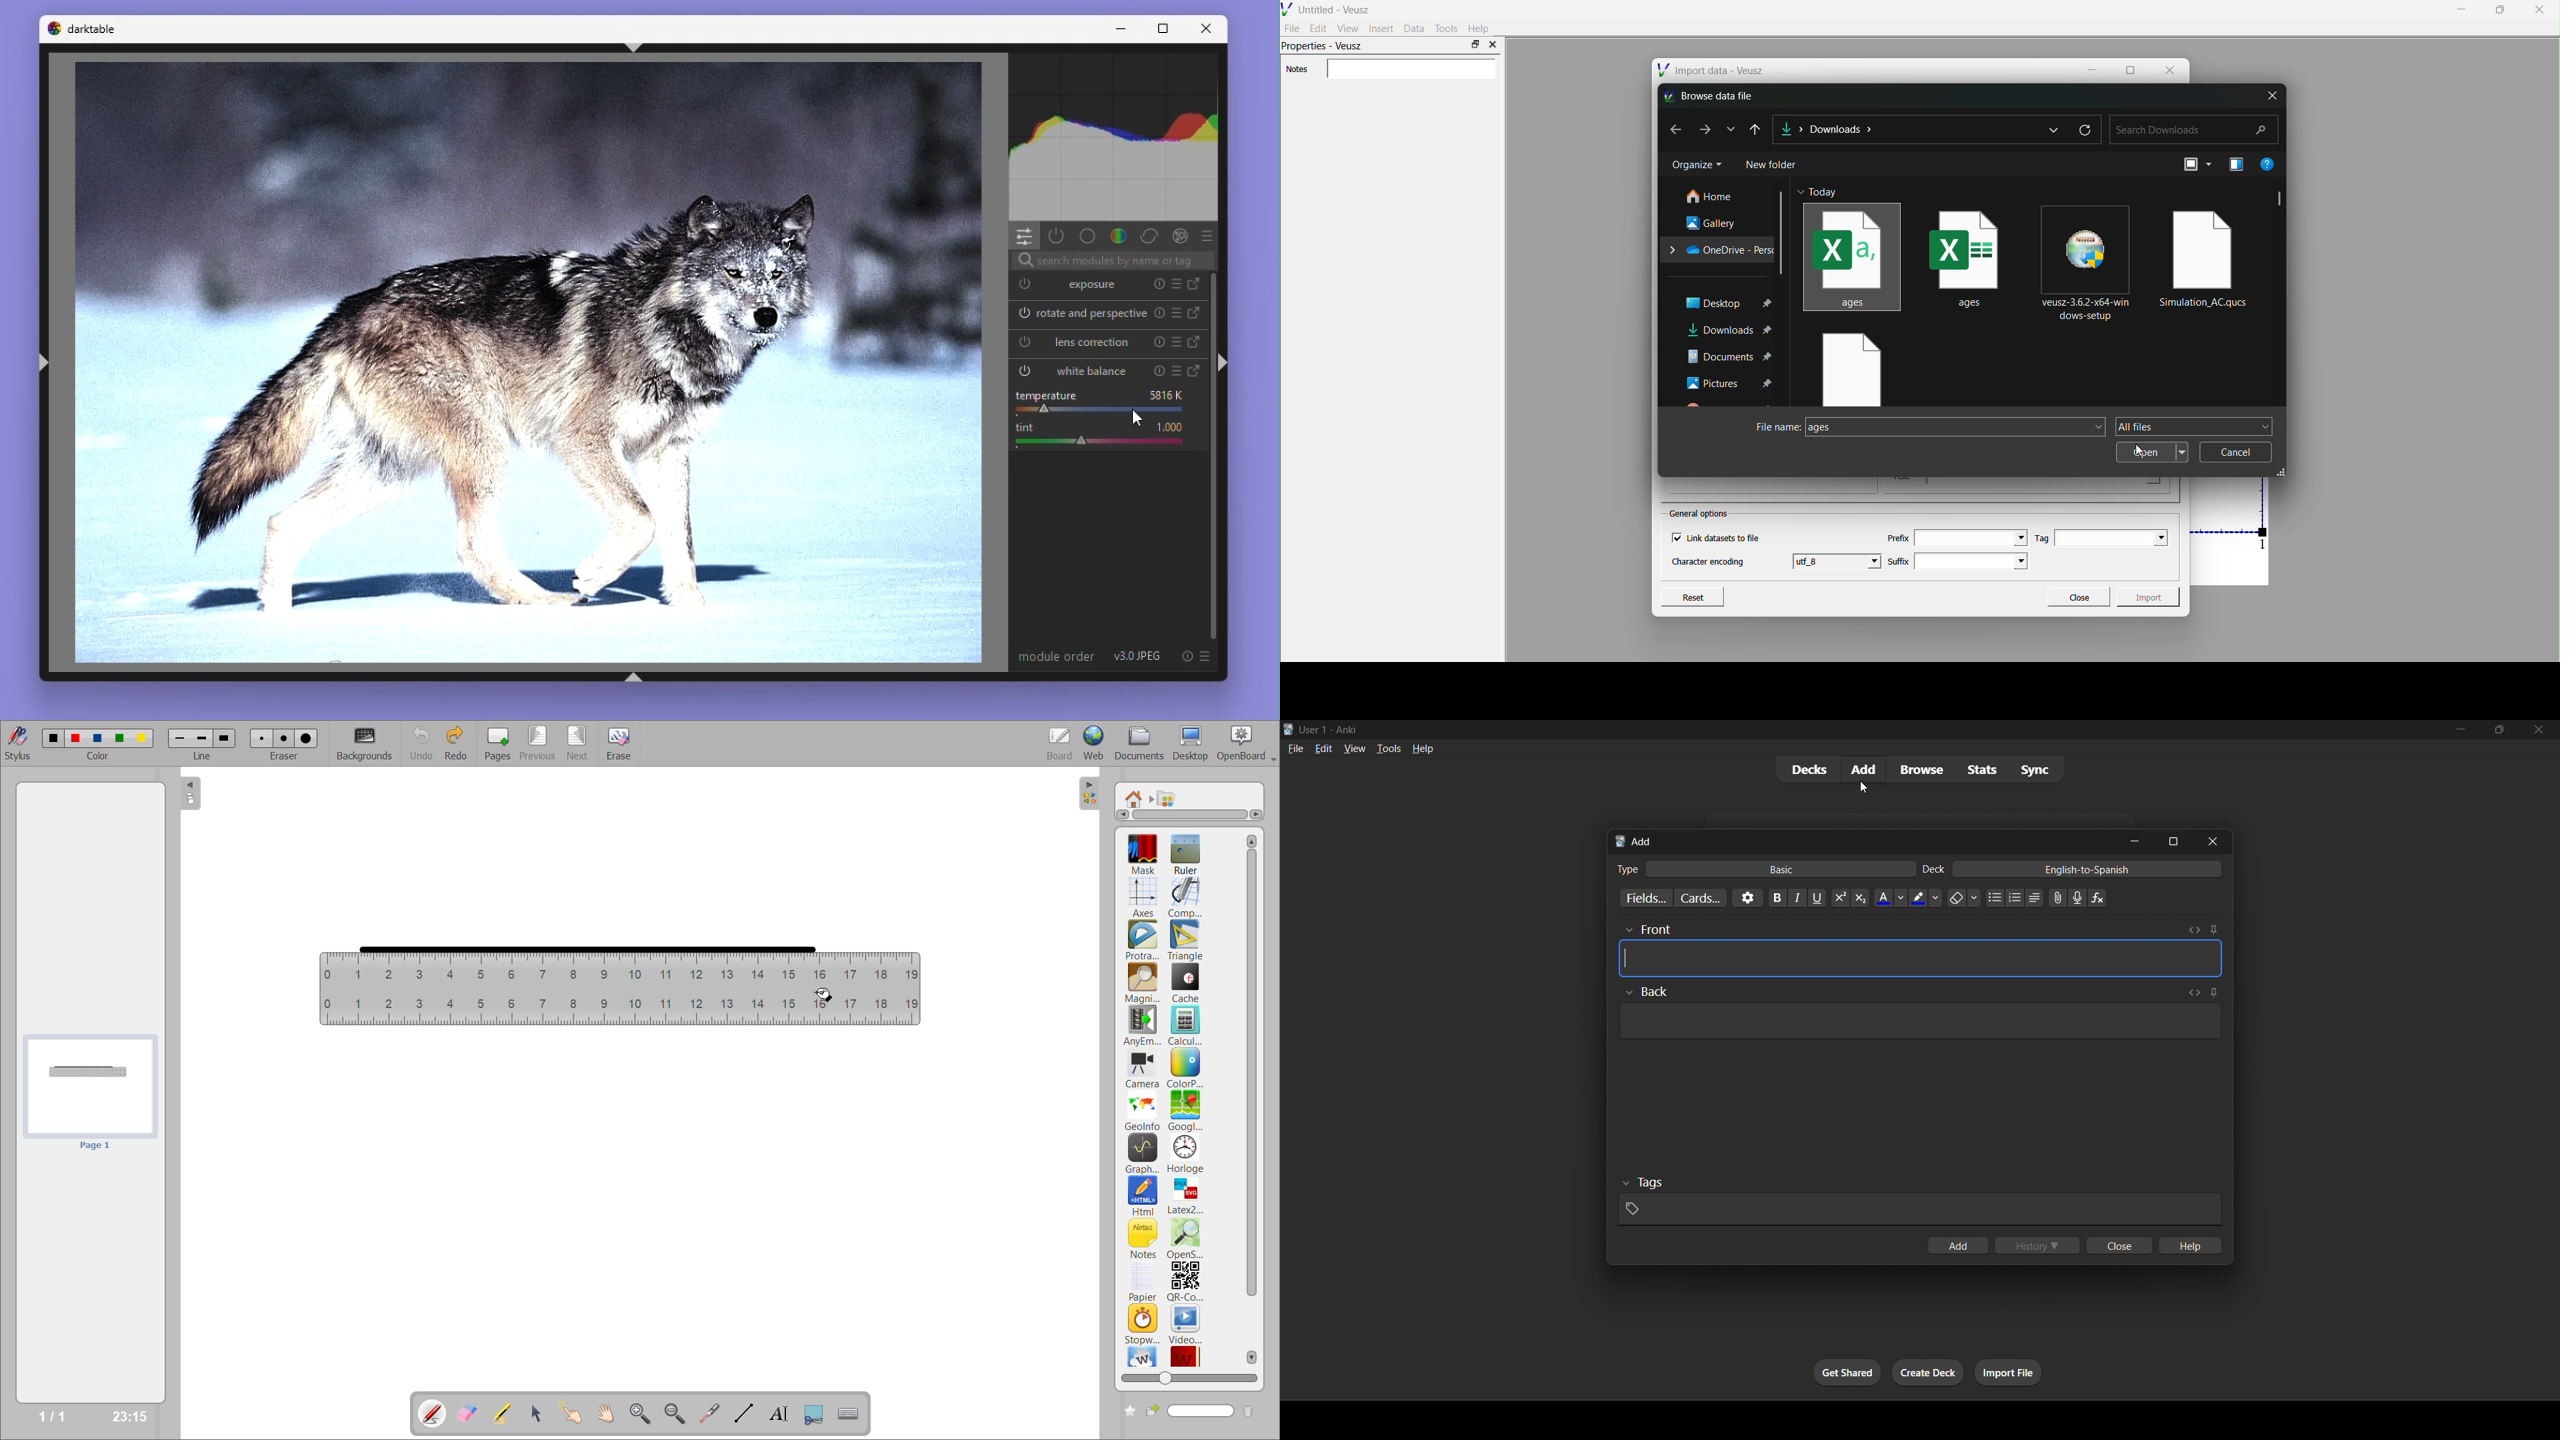  I want to click on File, so click(1293, 27).